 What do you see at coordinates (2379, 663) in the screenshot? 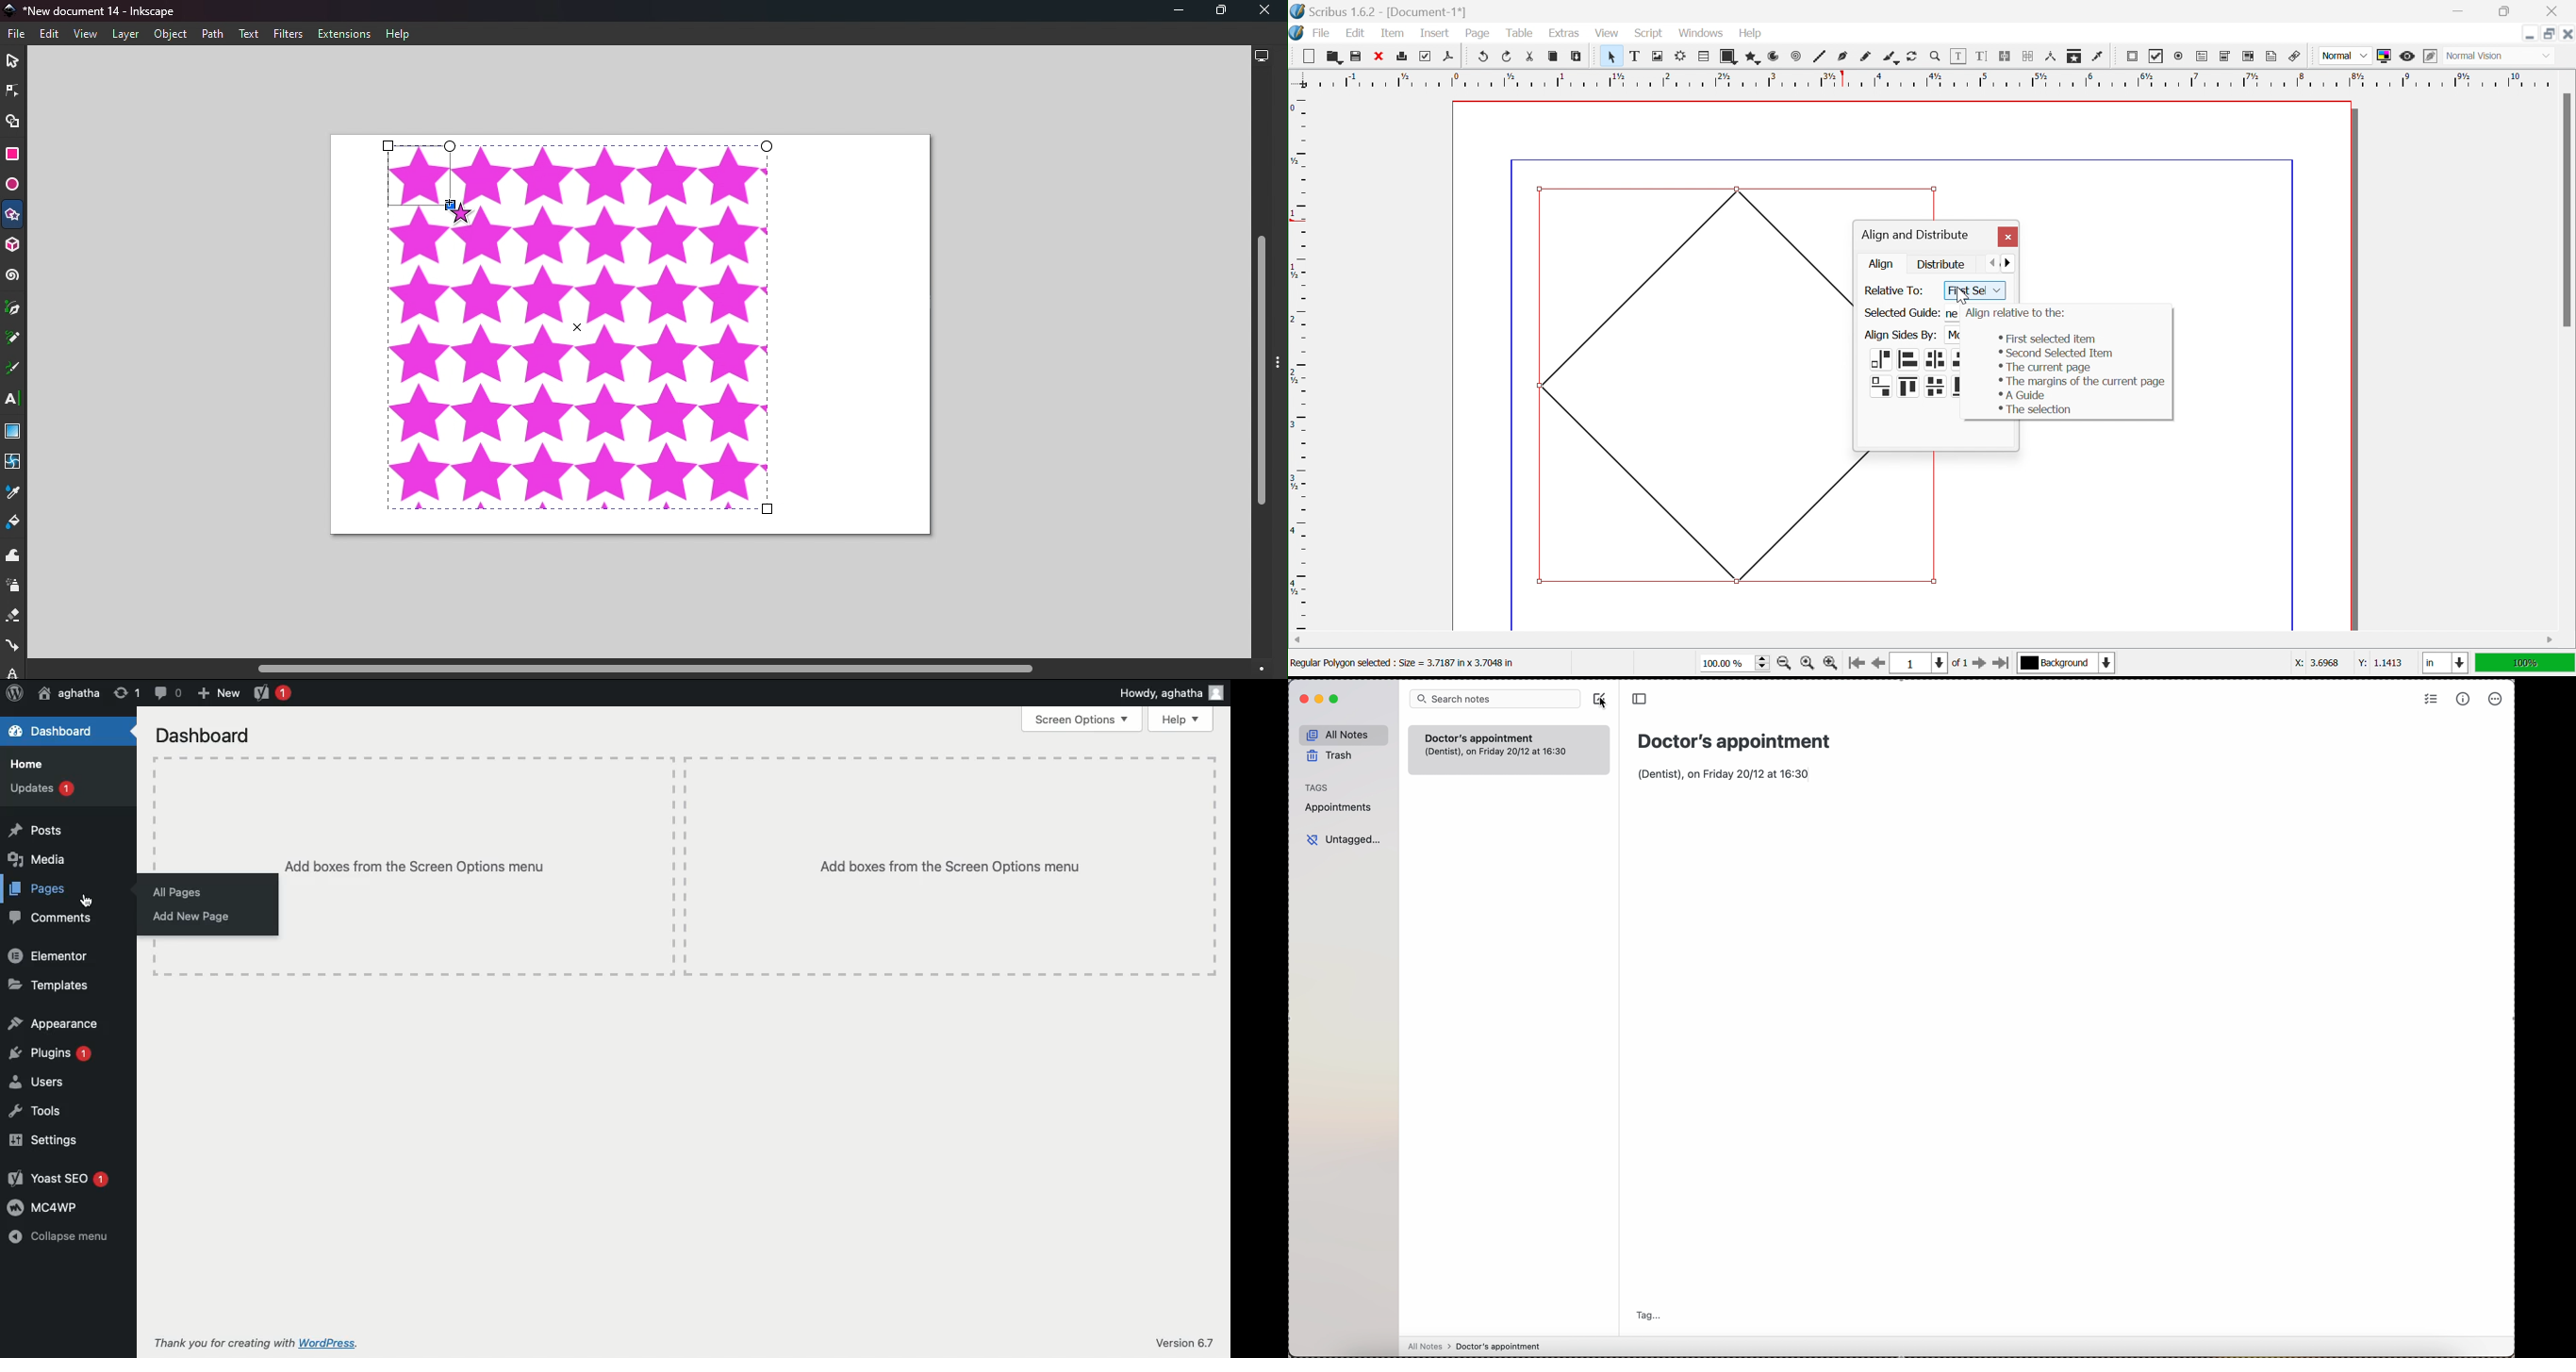
I see `y: 1.1413` at bounding box center [2379, 663].